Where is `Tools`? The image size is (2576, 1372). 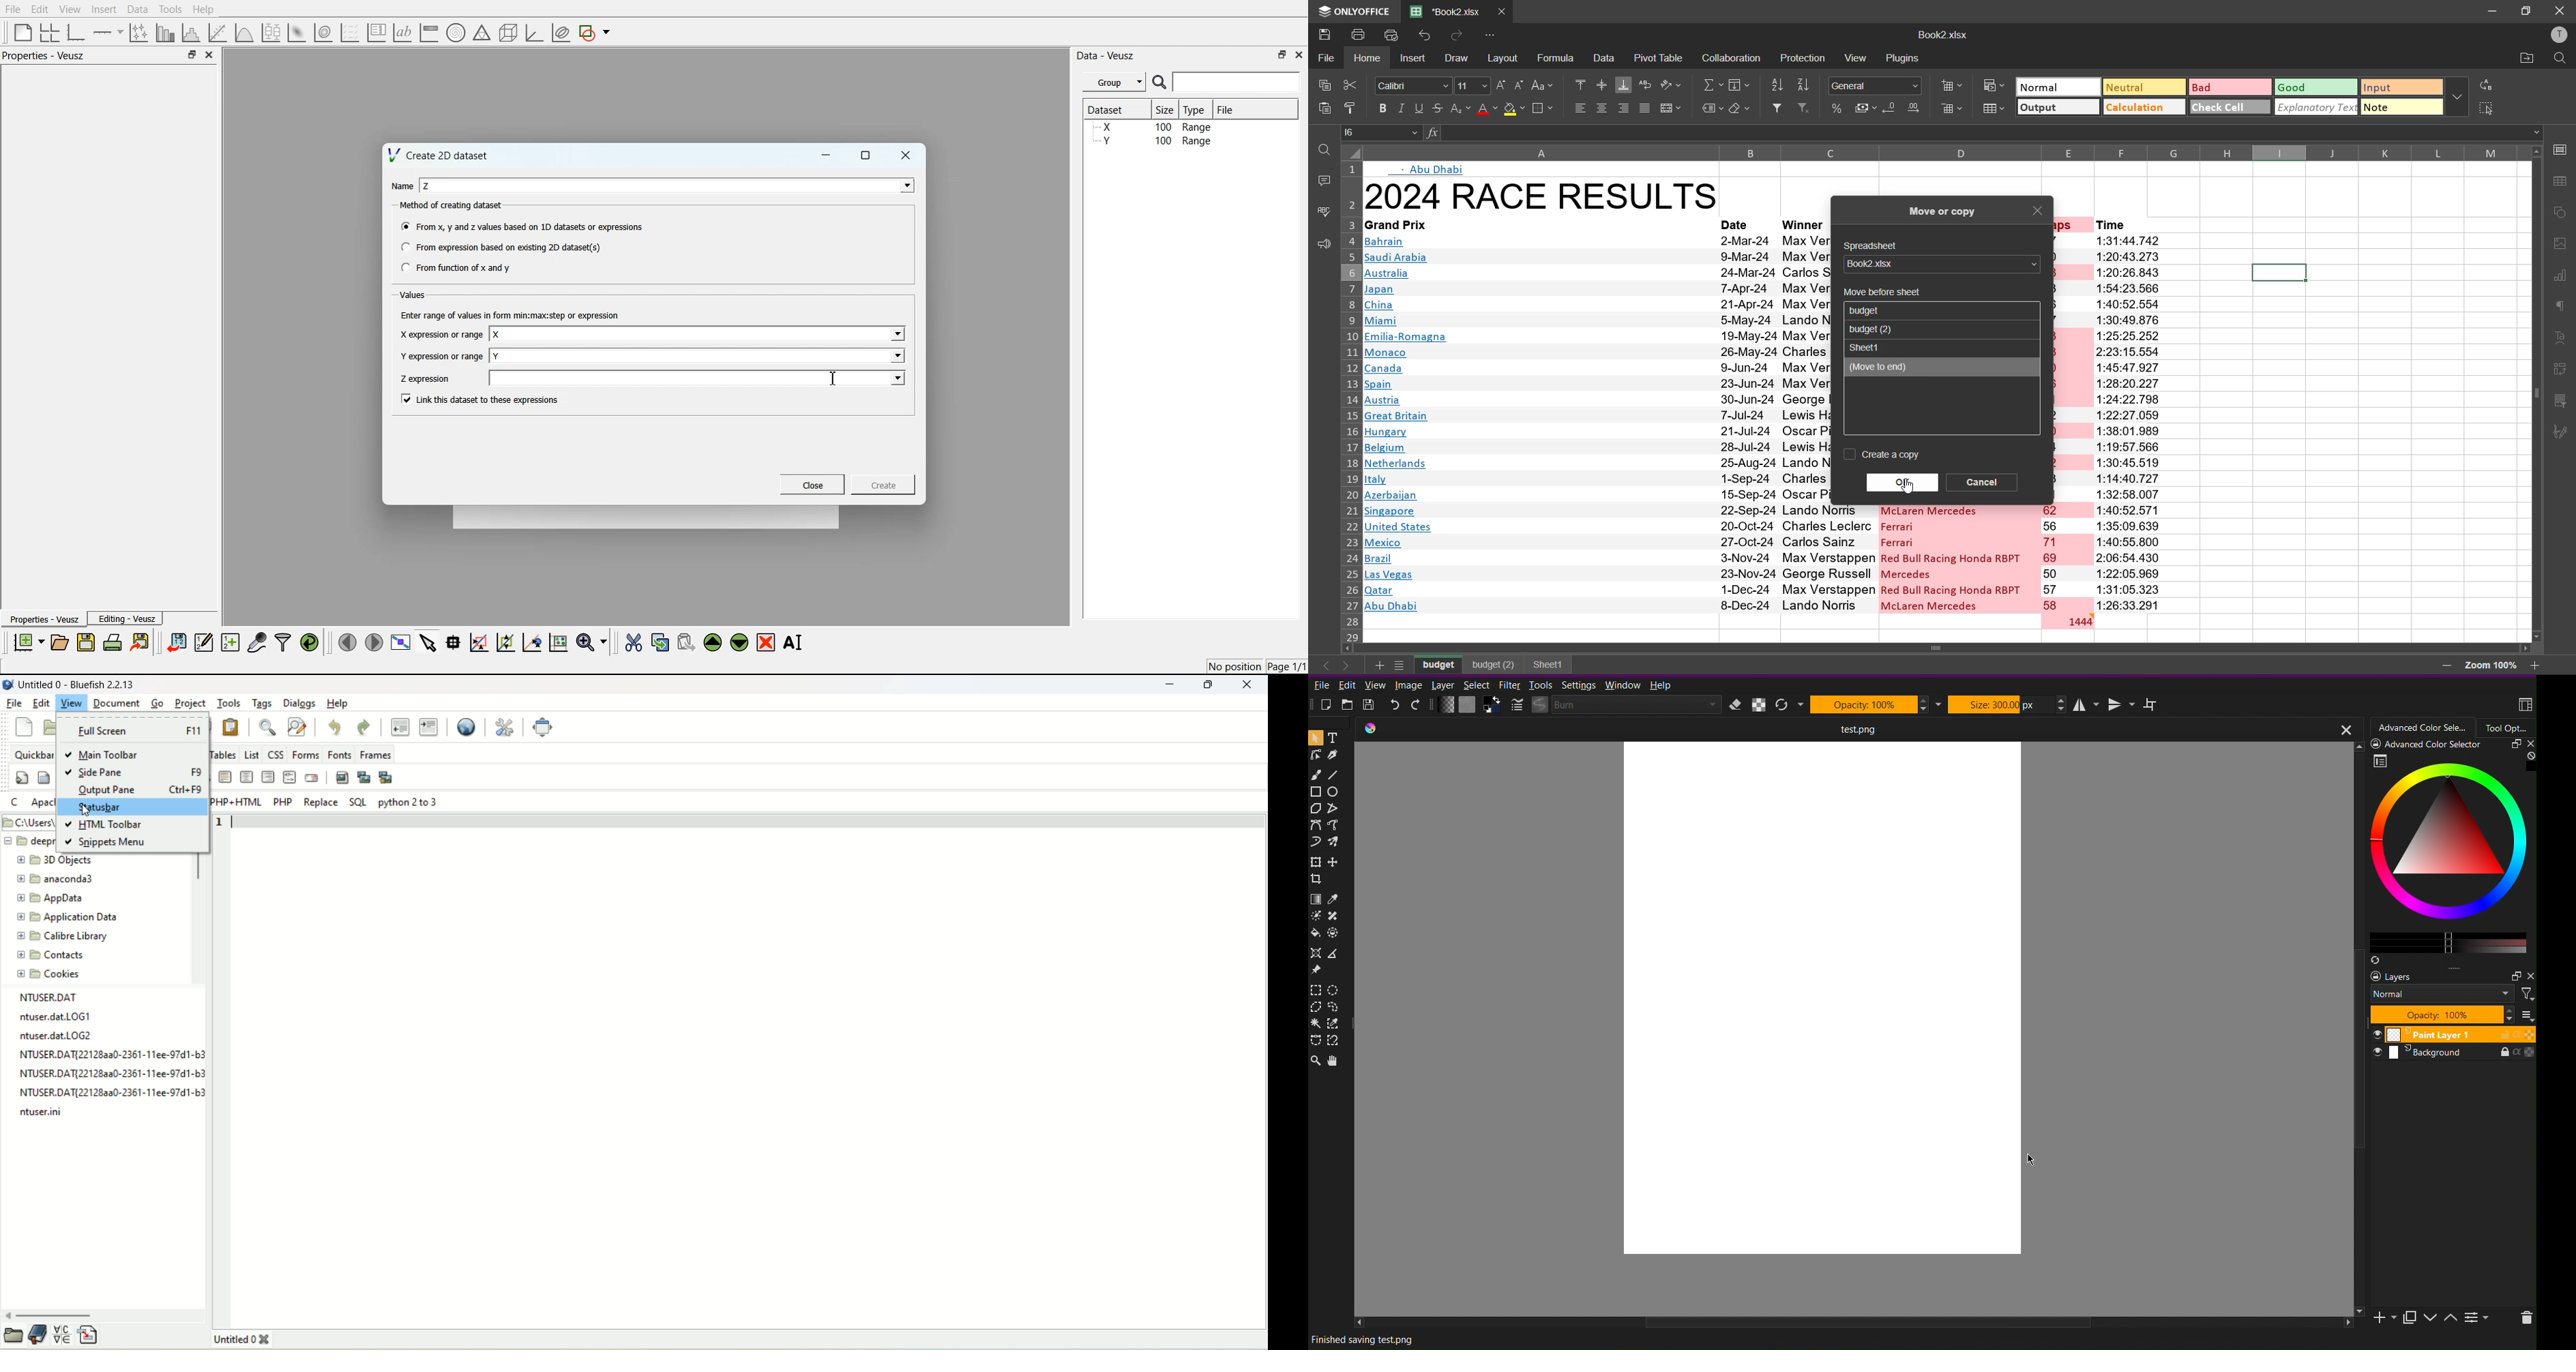
Tools is located at coordinates (171, 10).